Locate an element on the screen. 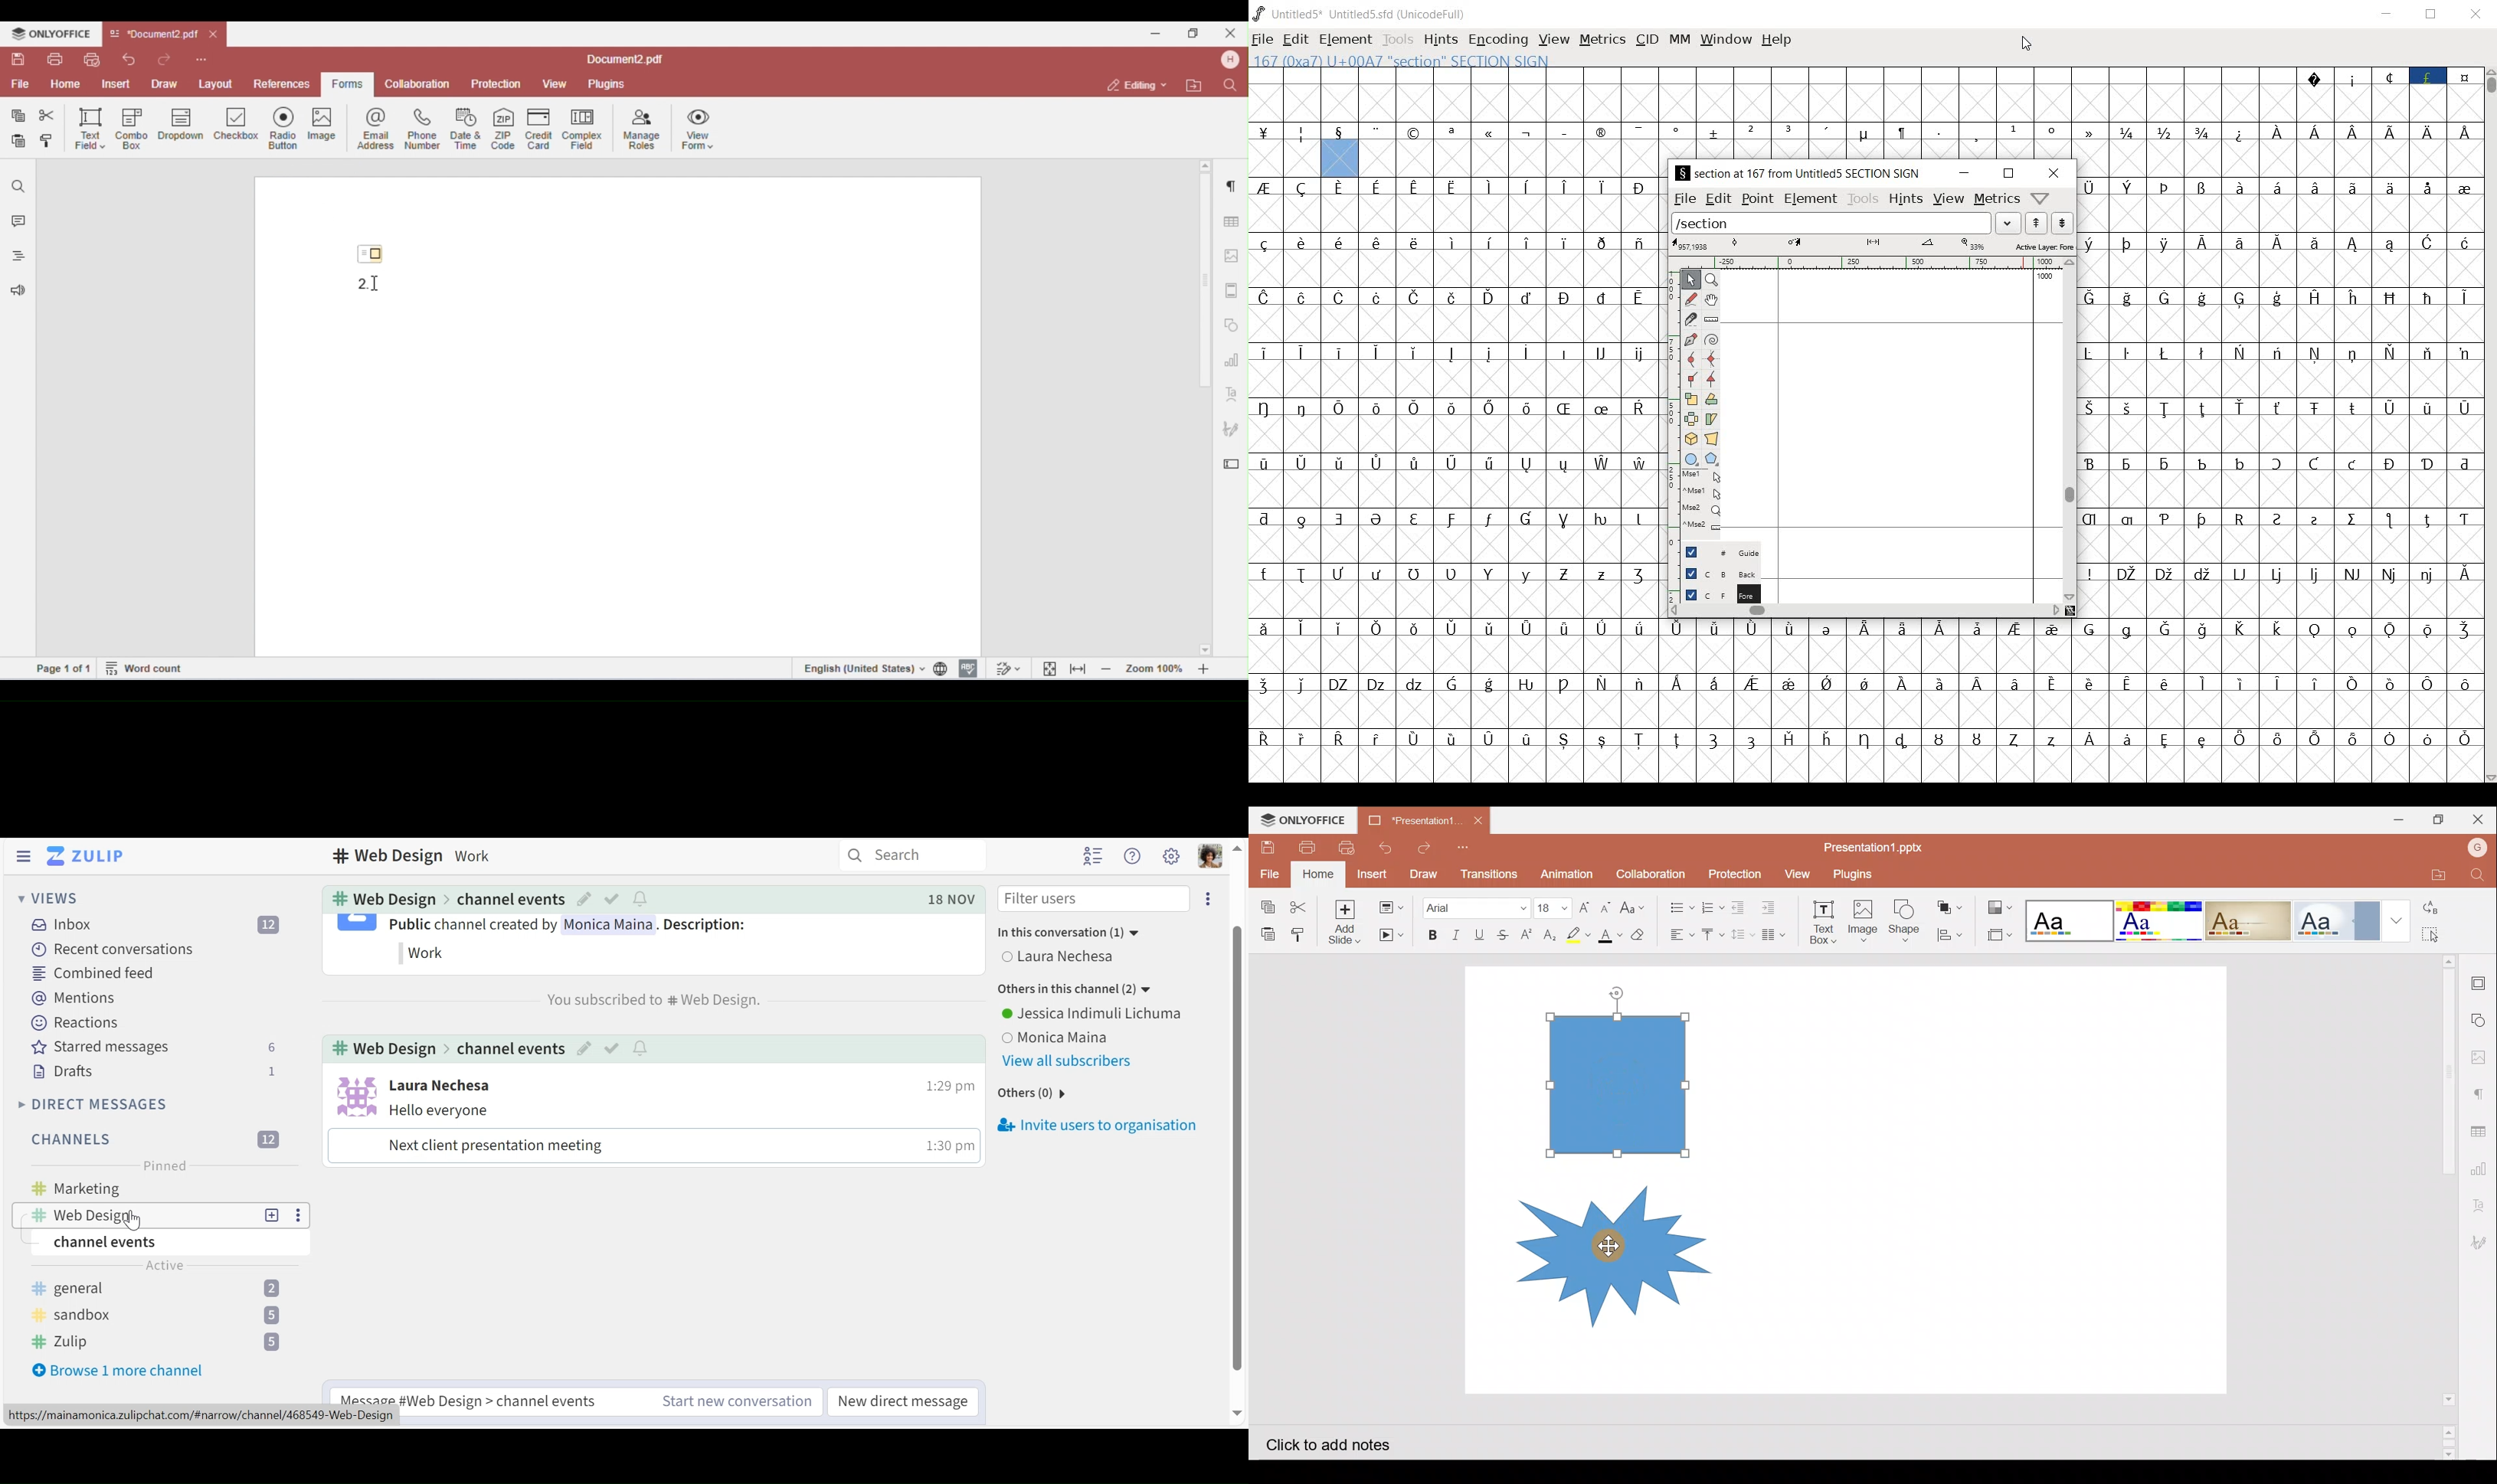  Maximize is located at coordinates (2441, 819).